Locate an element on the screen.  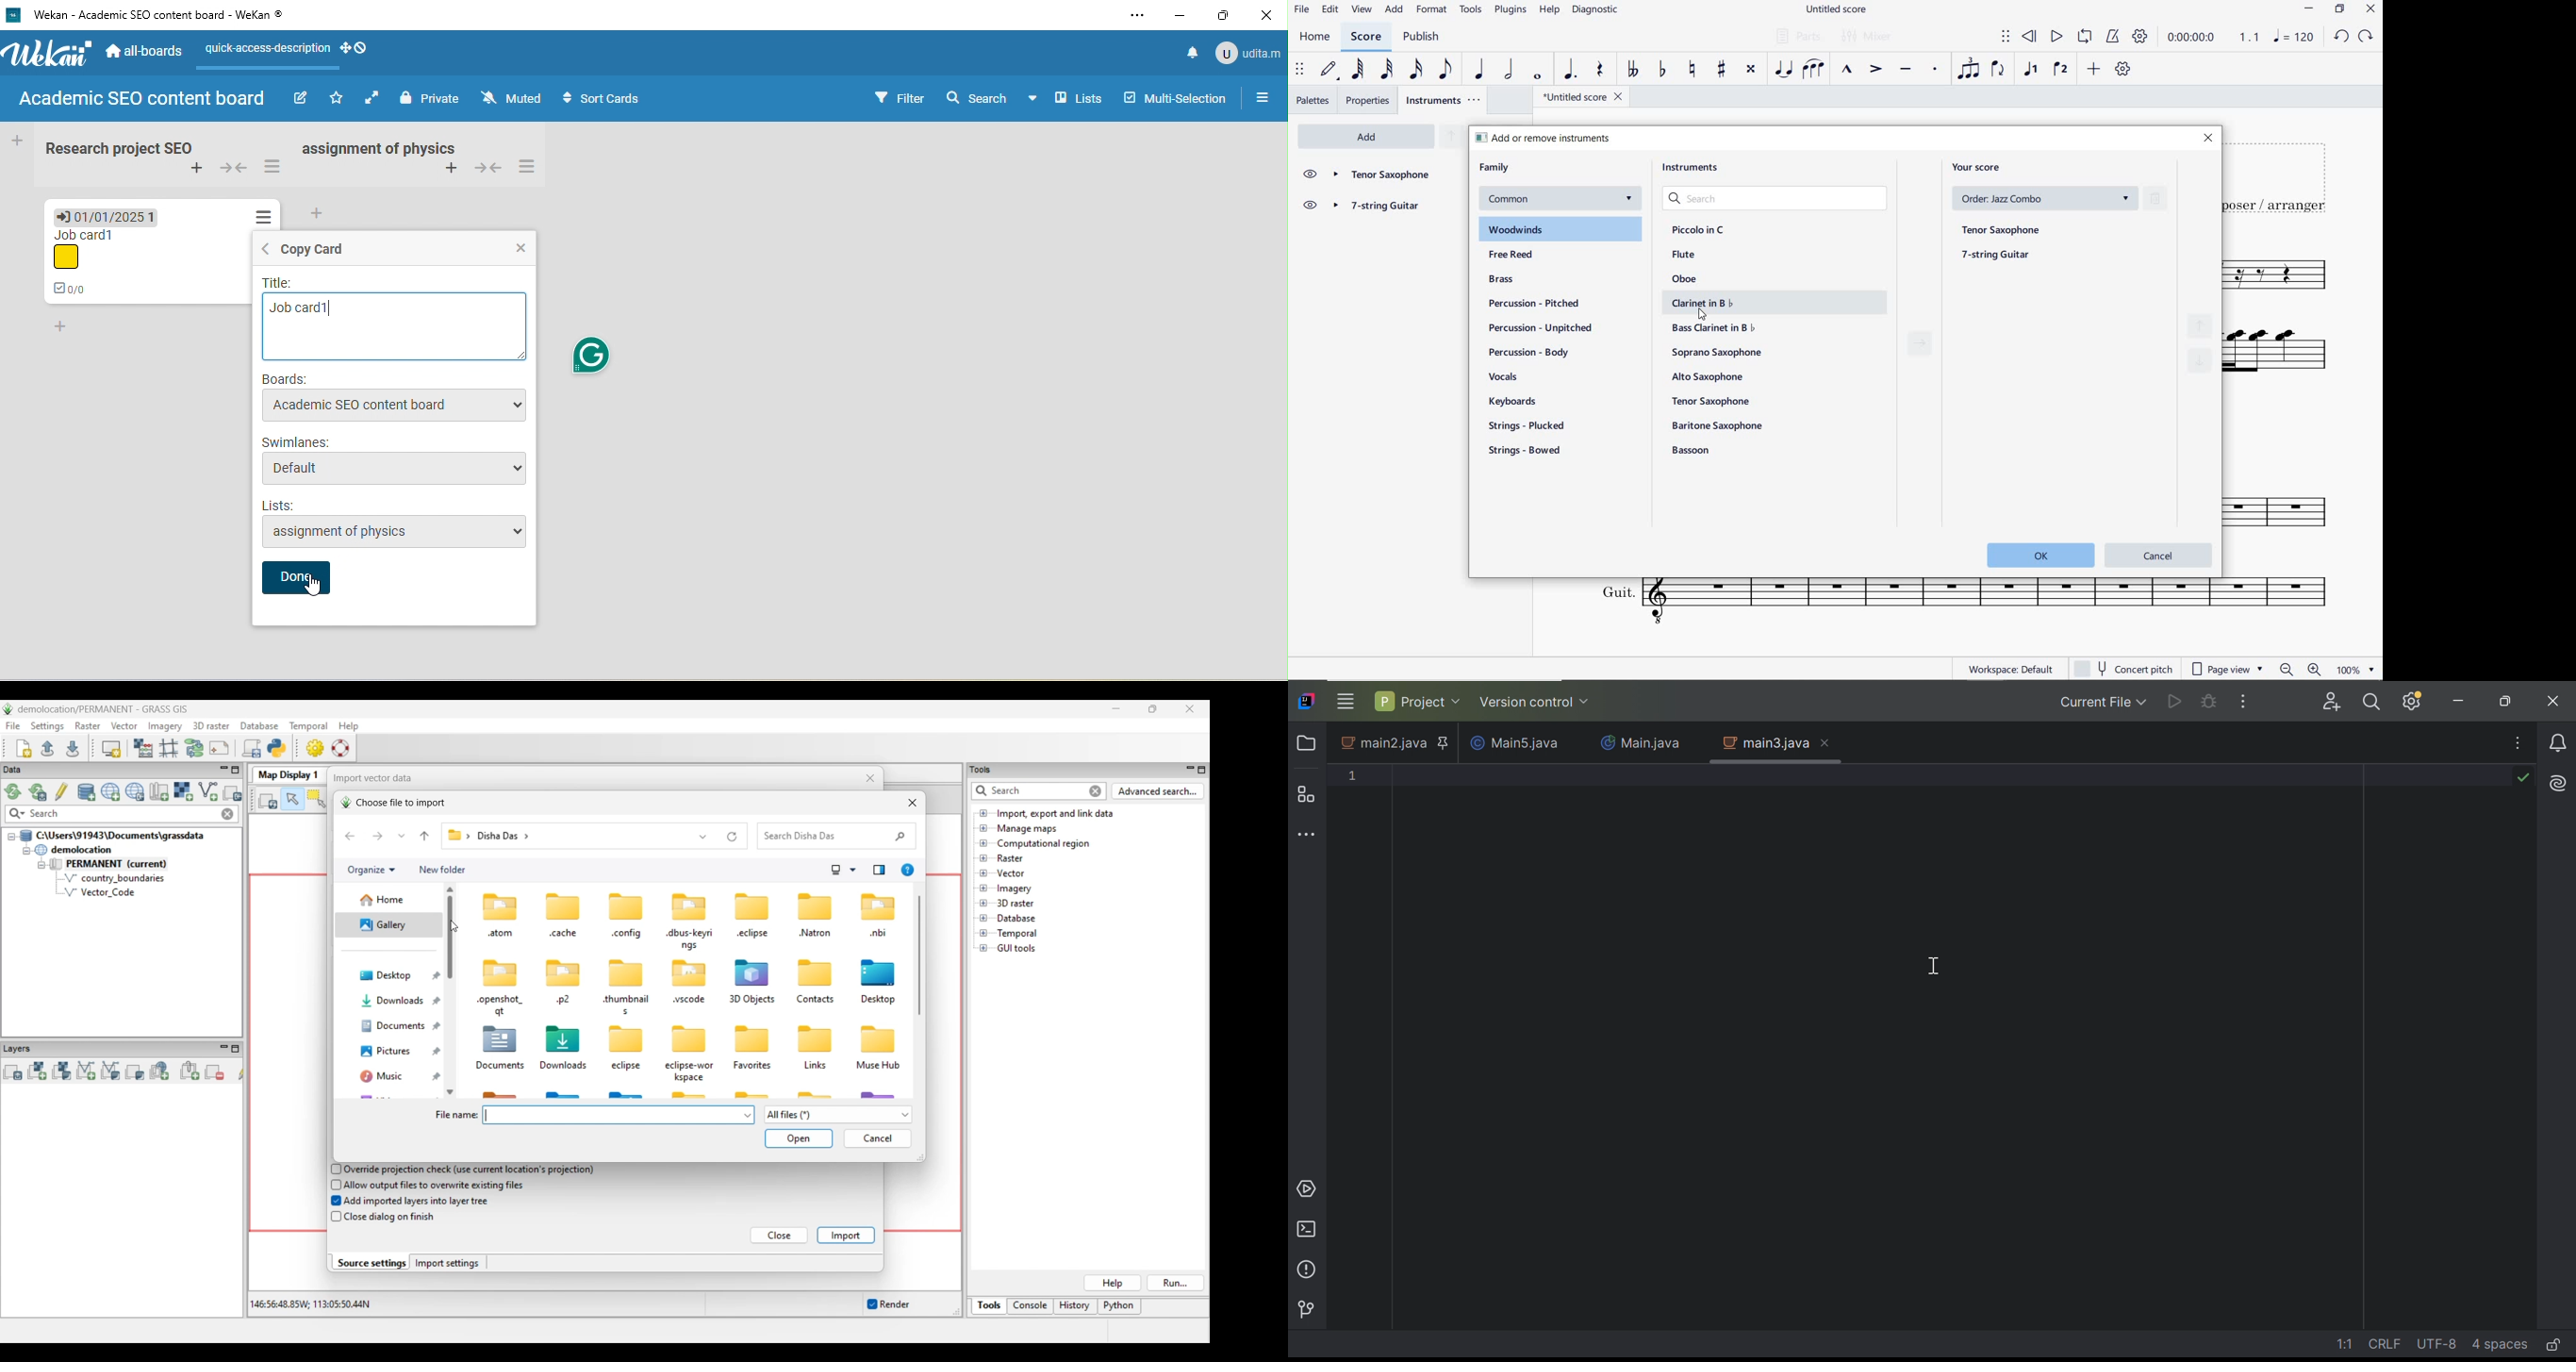
all boards is located at coordinates (146, 54).